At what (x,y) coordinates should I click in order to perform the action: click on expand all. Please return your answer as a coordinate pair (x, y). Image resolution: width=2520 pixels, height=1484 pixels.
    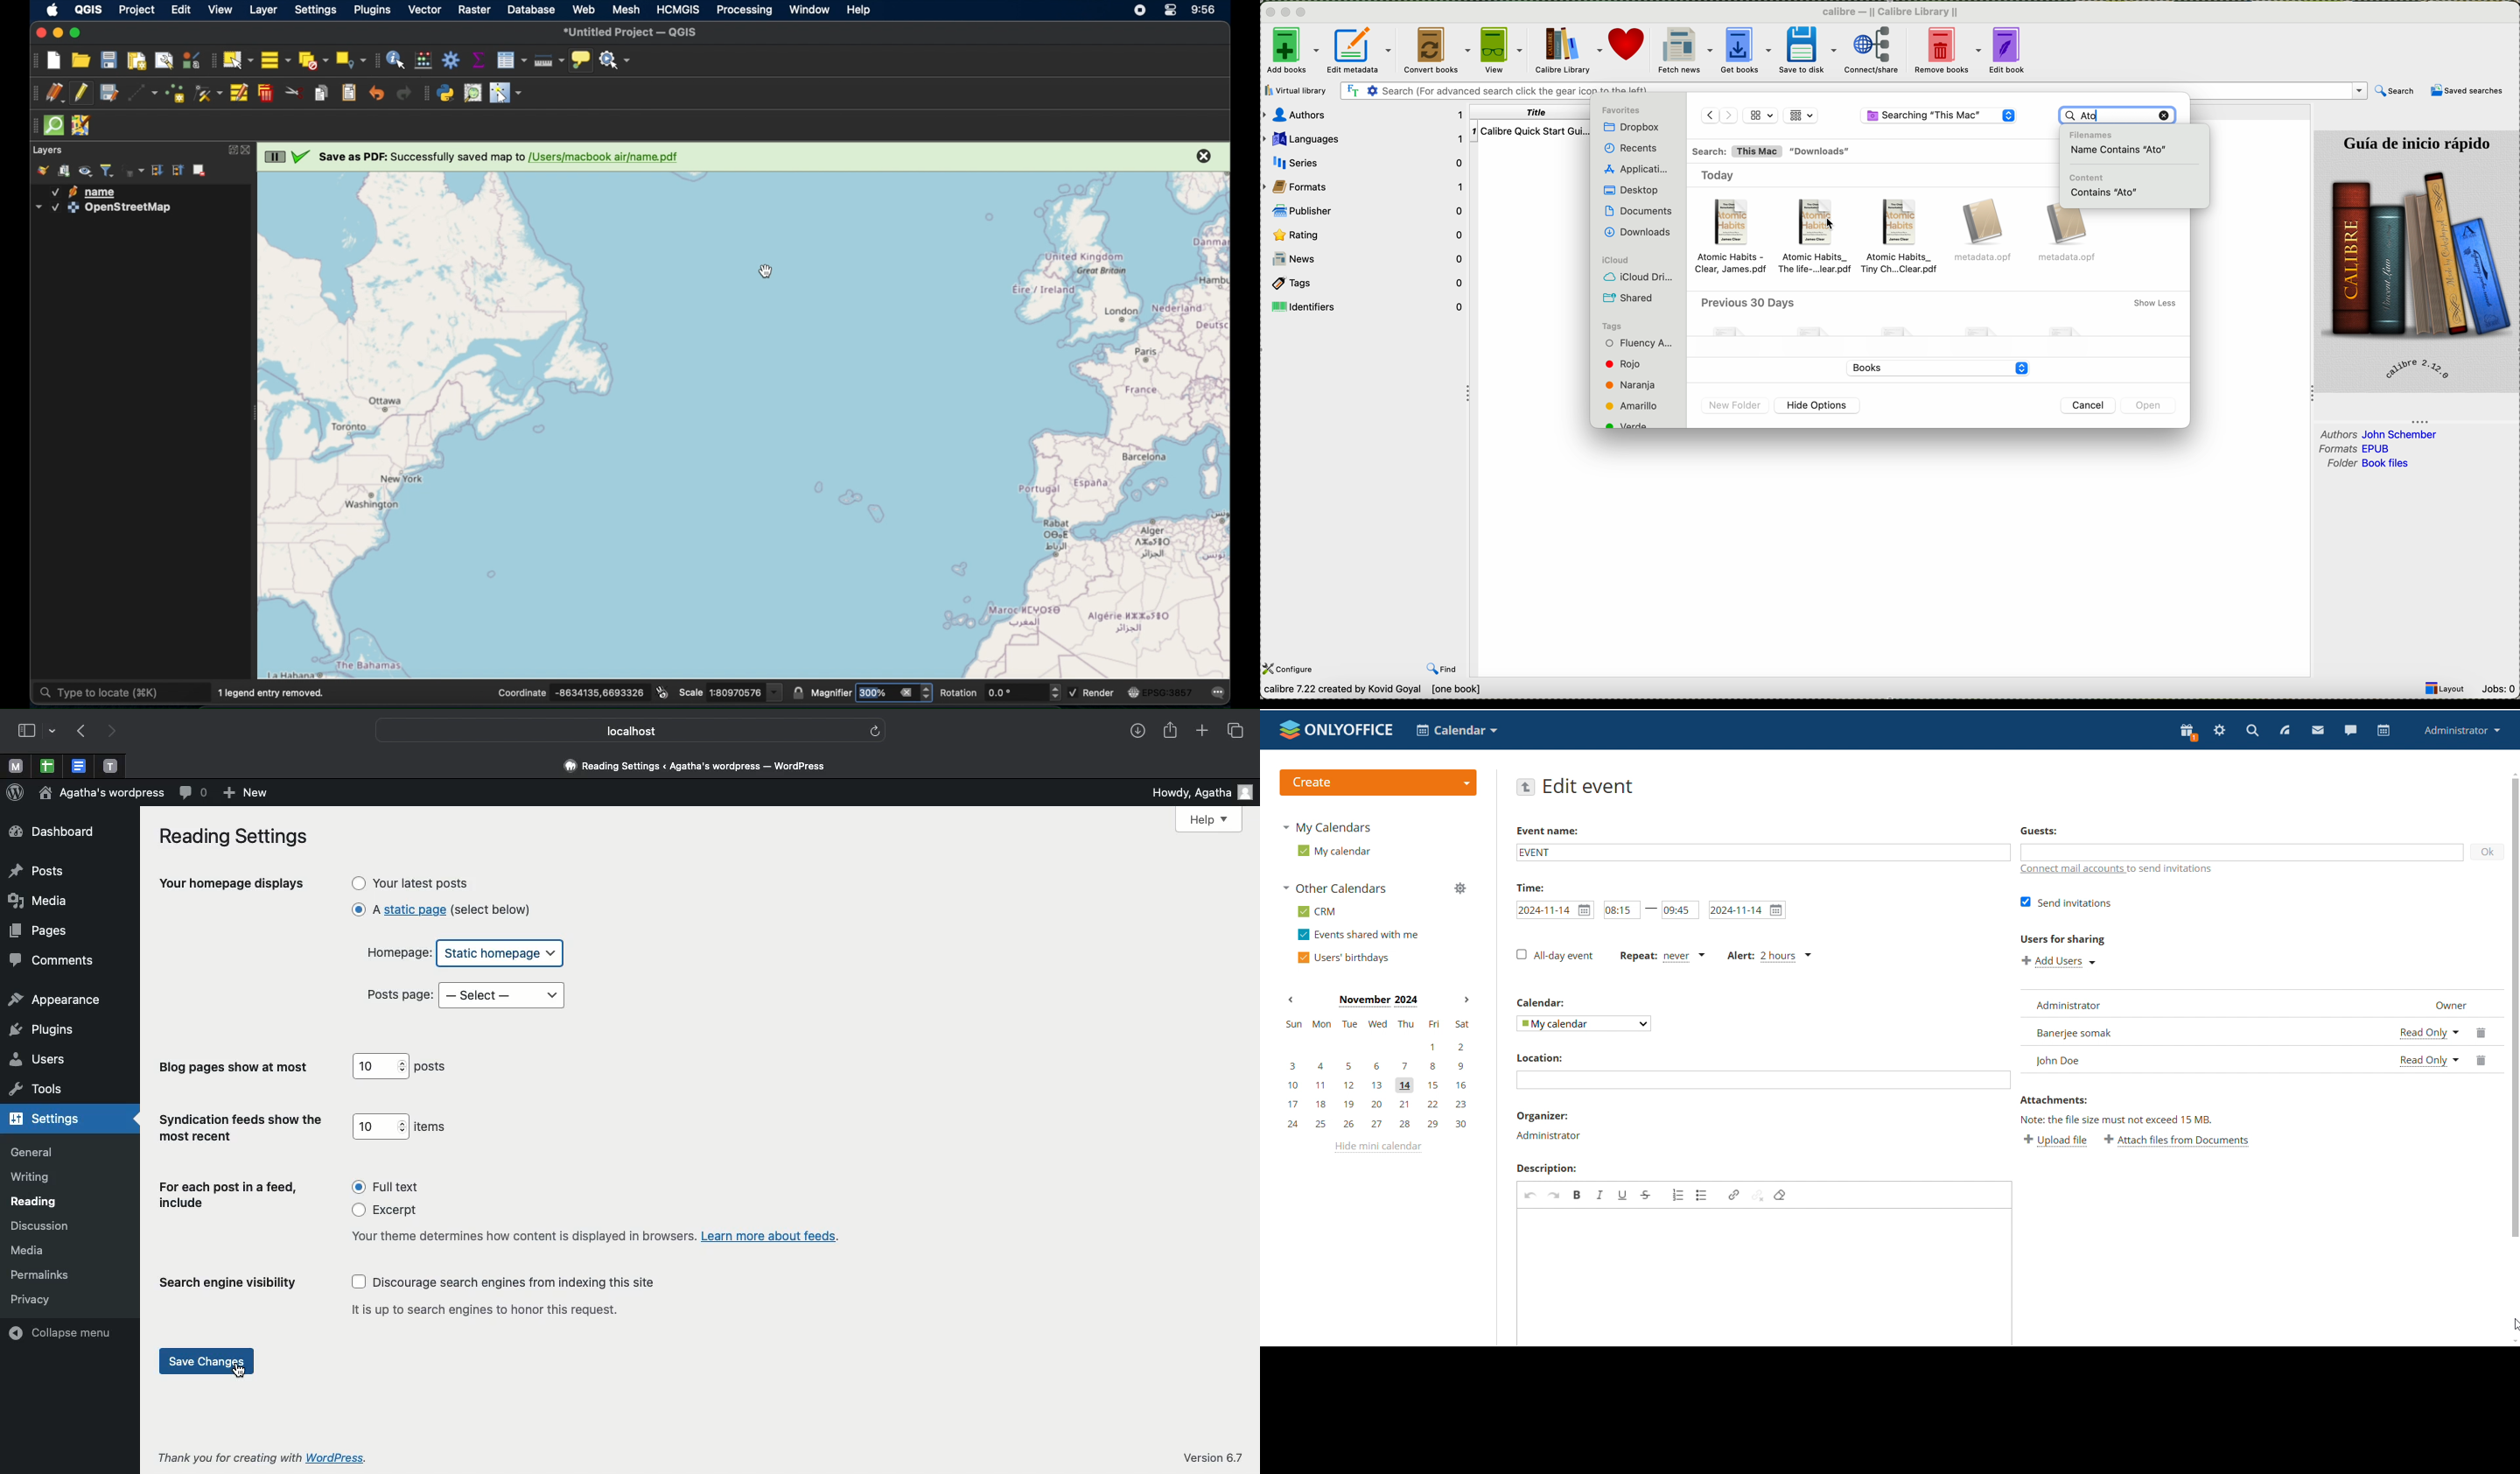
    Looking at the image, I should click on (159, 170).